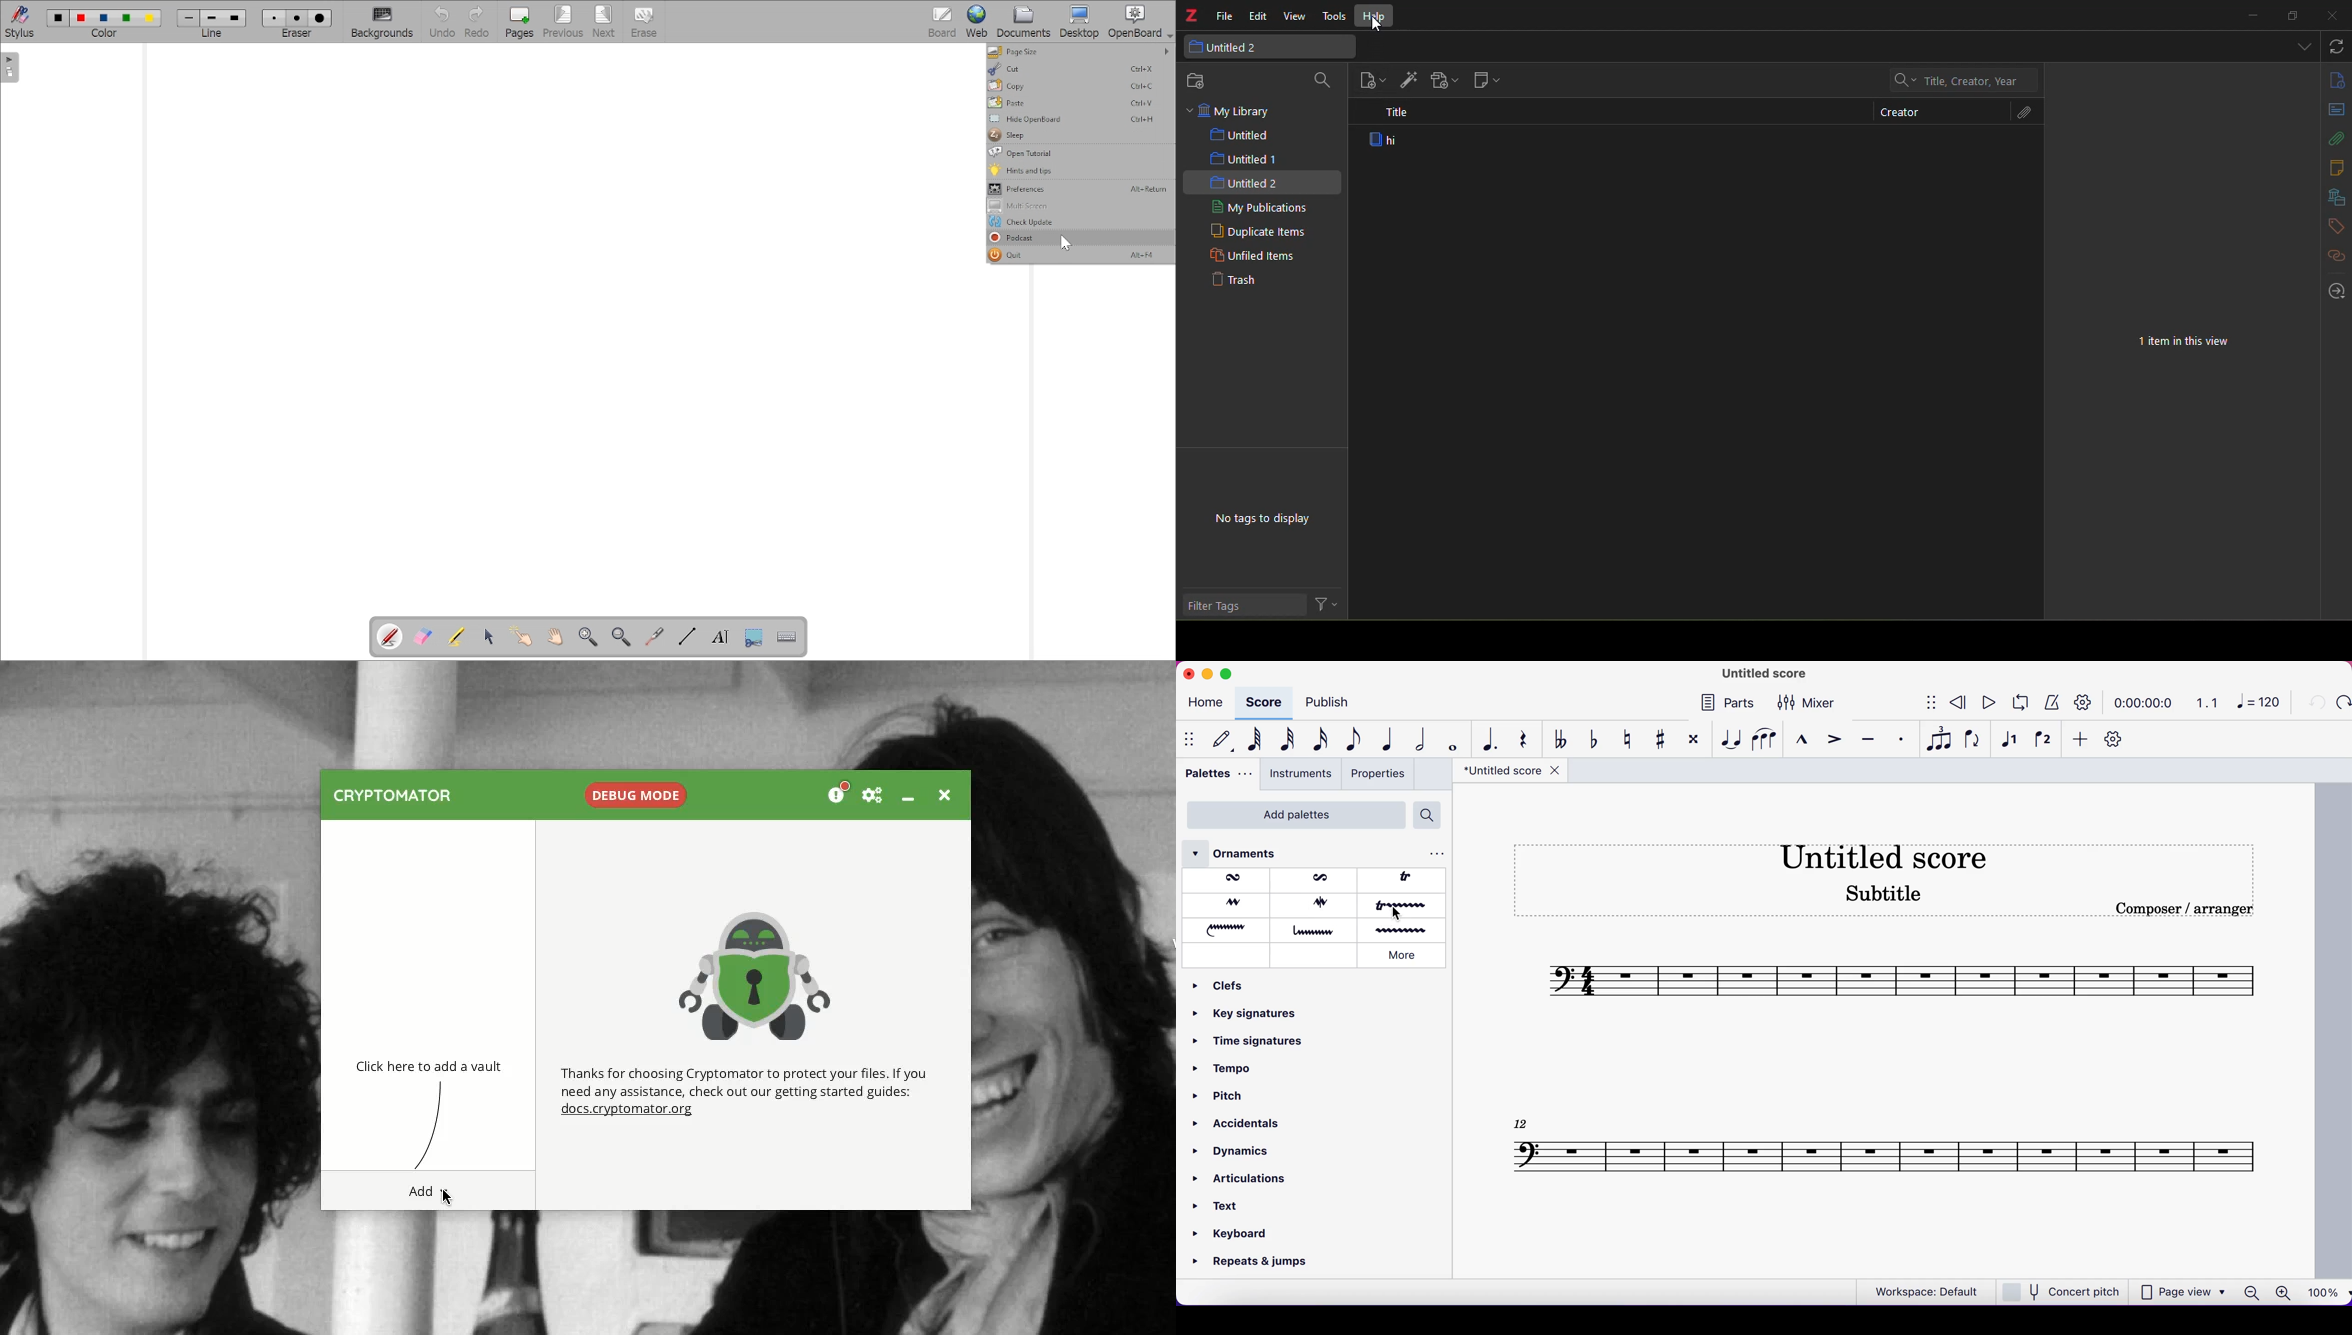 The width and height of the screenshot is (2352, 1344). Describe the element at coordinates (754, 639) in the screenshot. I see `Capture part of the screen` at that location.